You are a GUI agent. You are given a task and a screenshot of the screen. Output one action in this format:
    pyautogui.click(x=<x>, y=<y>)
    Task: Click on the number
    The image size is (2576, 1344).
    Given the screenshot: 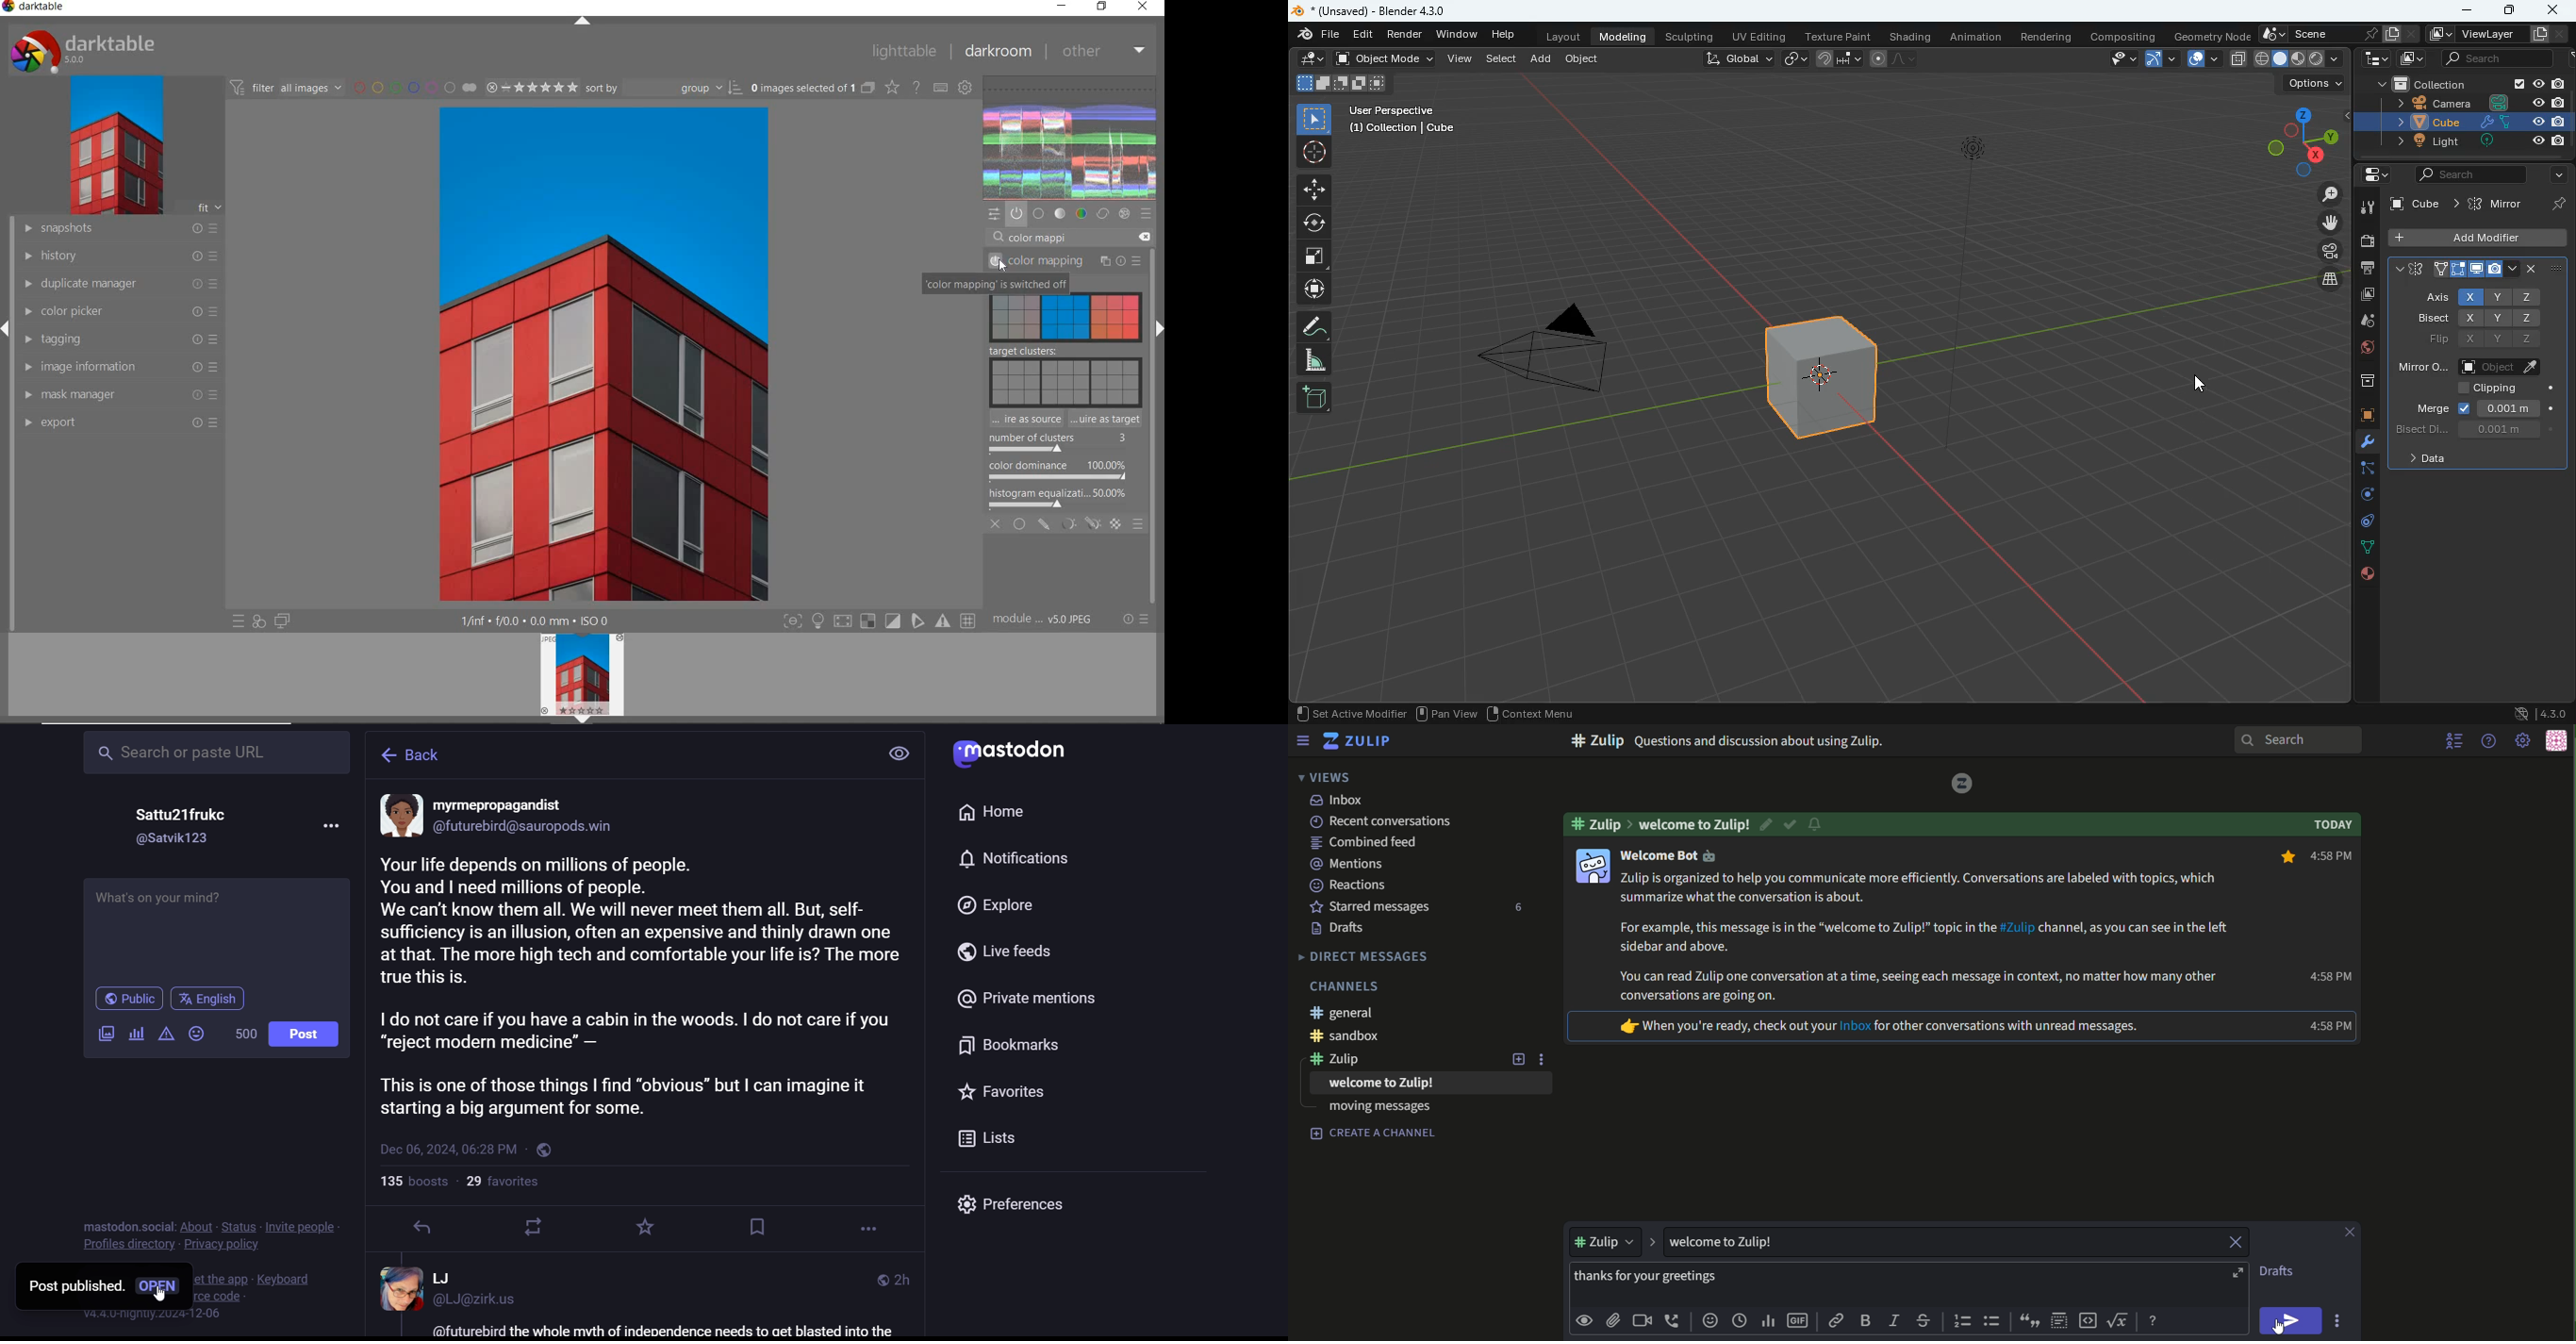 What is the action you would take?
    pyautogui.click(x=1515, y=909)
    